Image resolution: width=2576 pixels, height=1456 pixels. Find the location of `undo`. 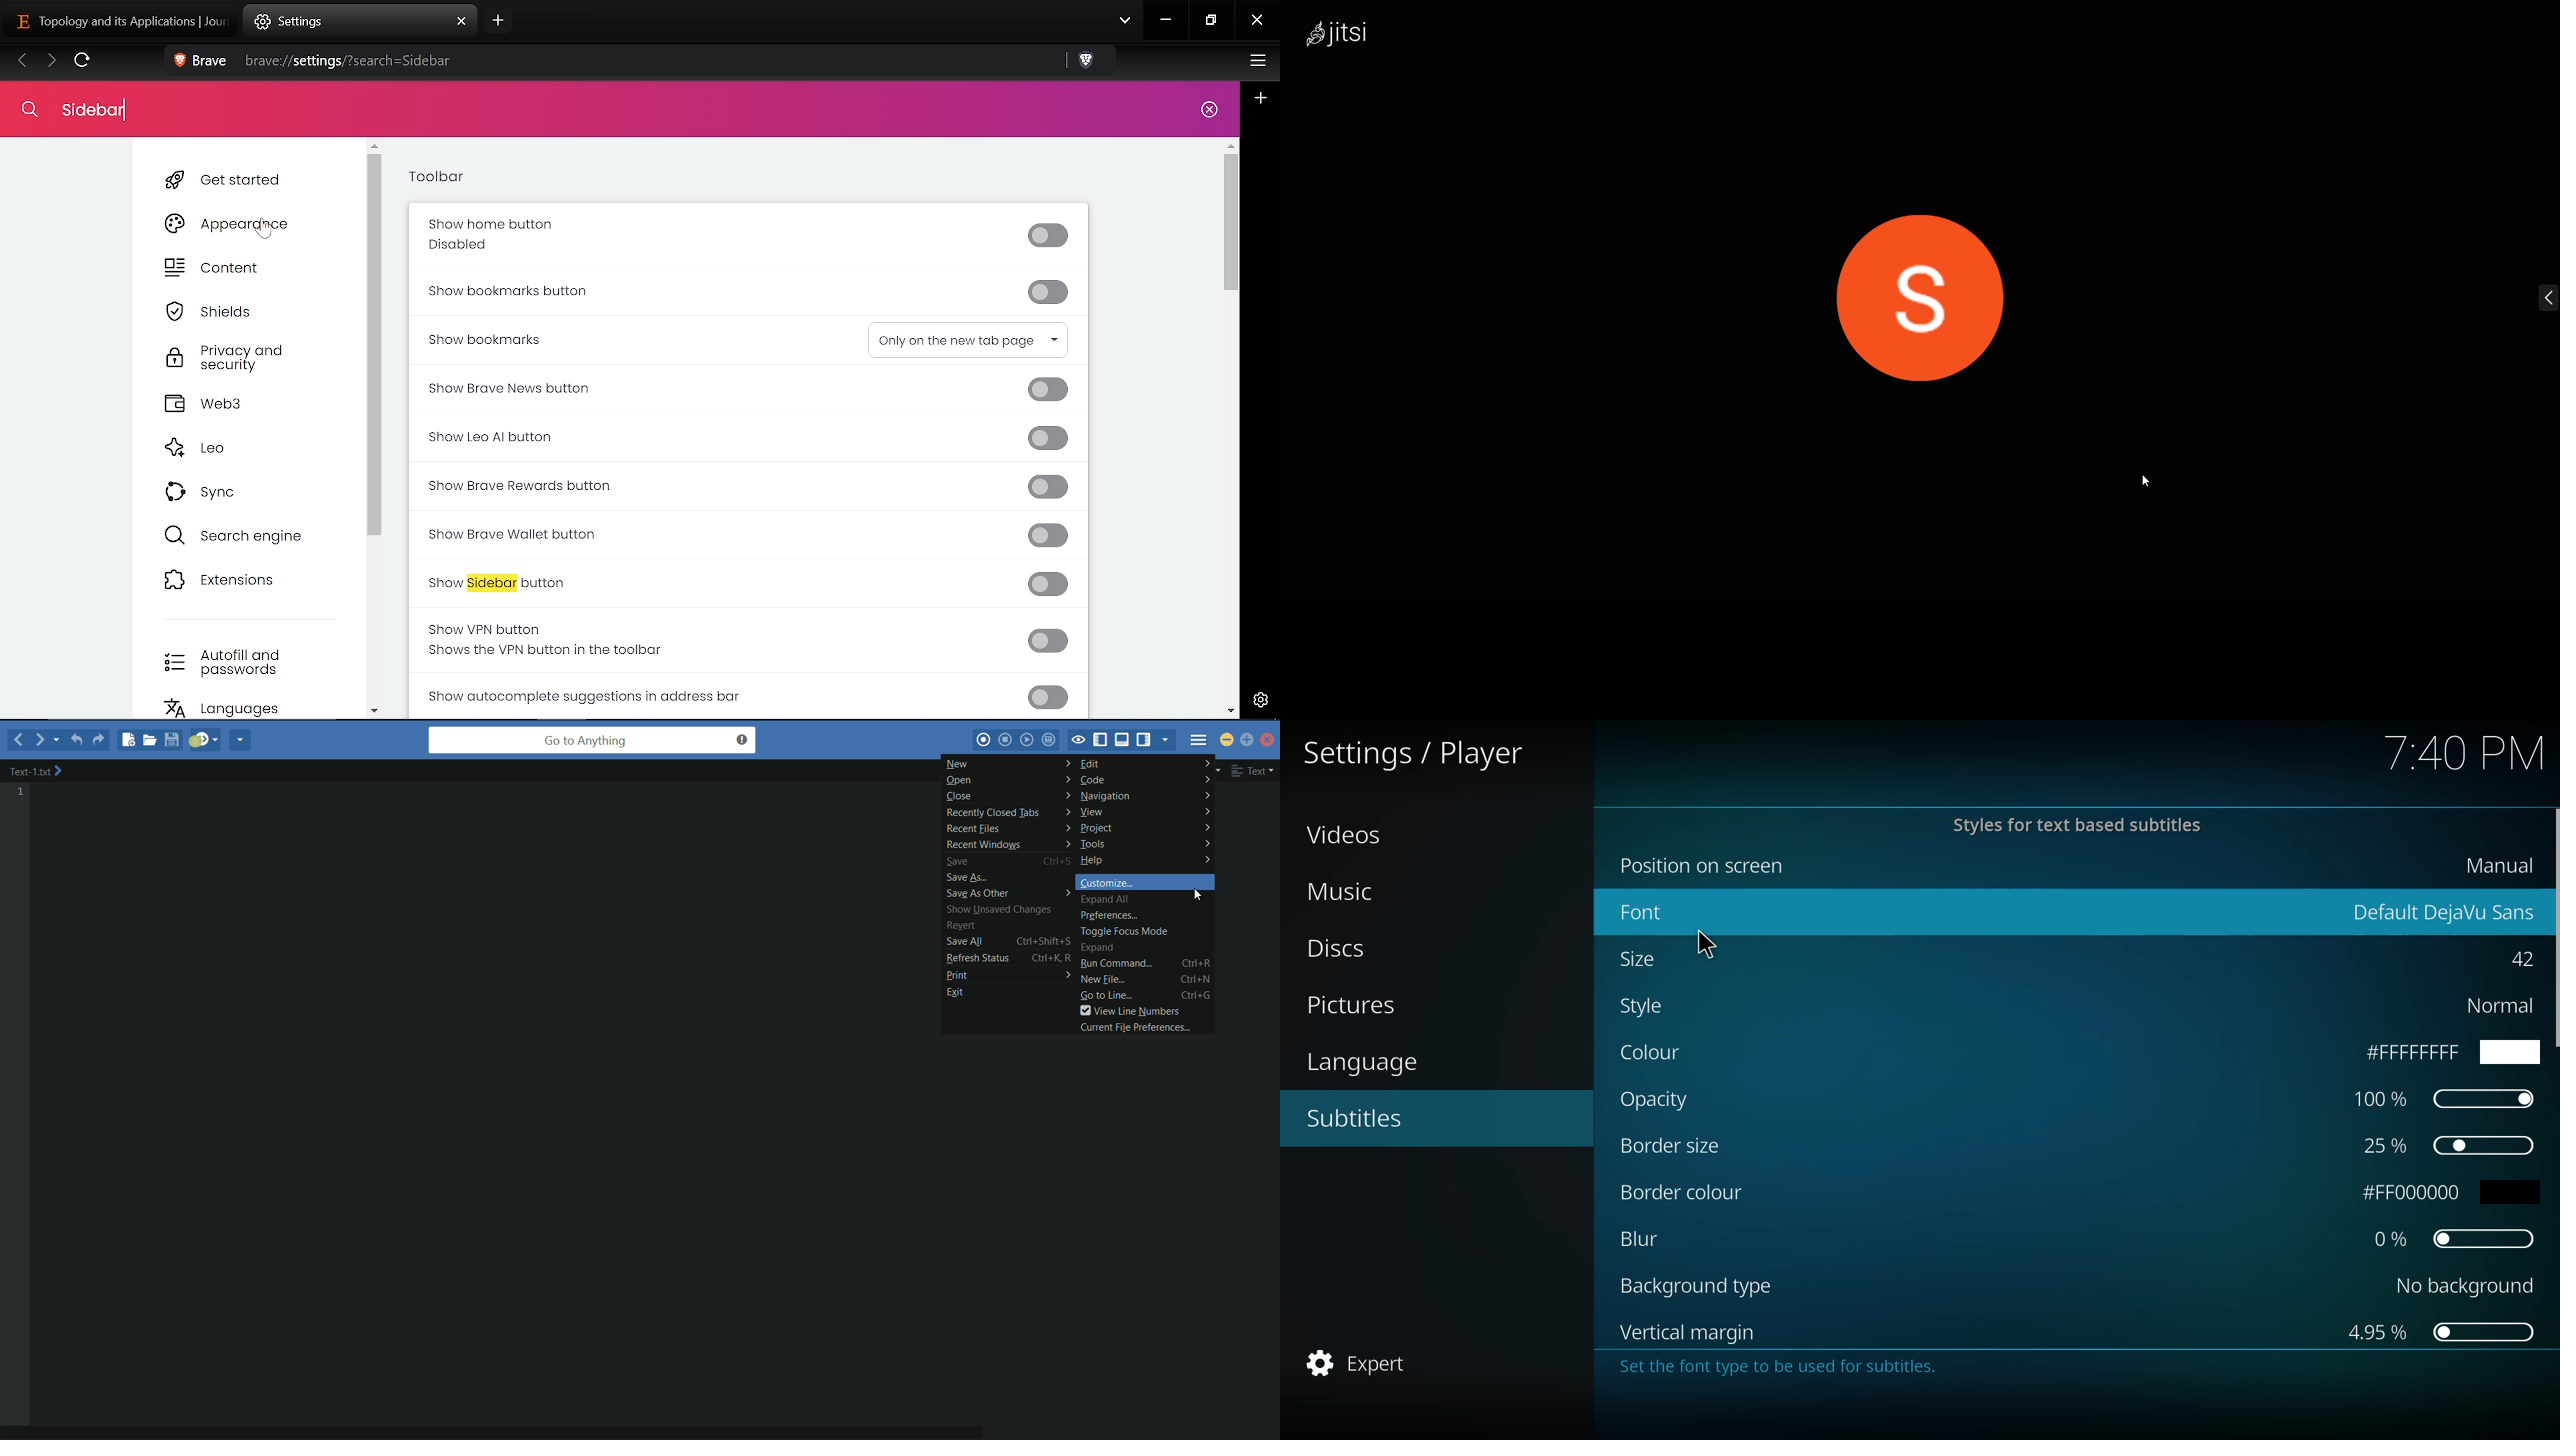

undo is located at coordinates (75, 740).